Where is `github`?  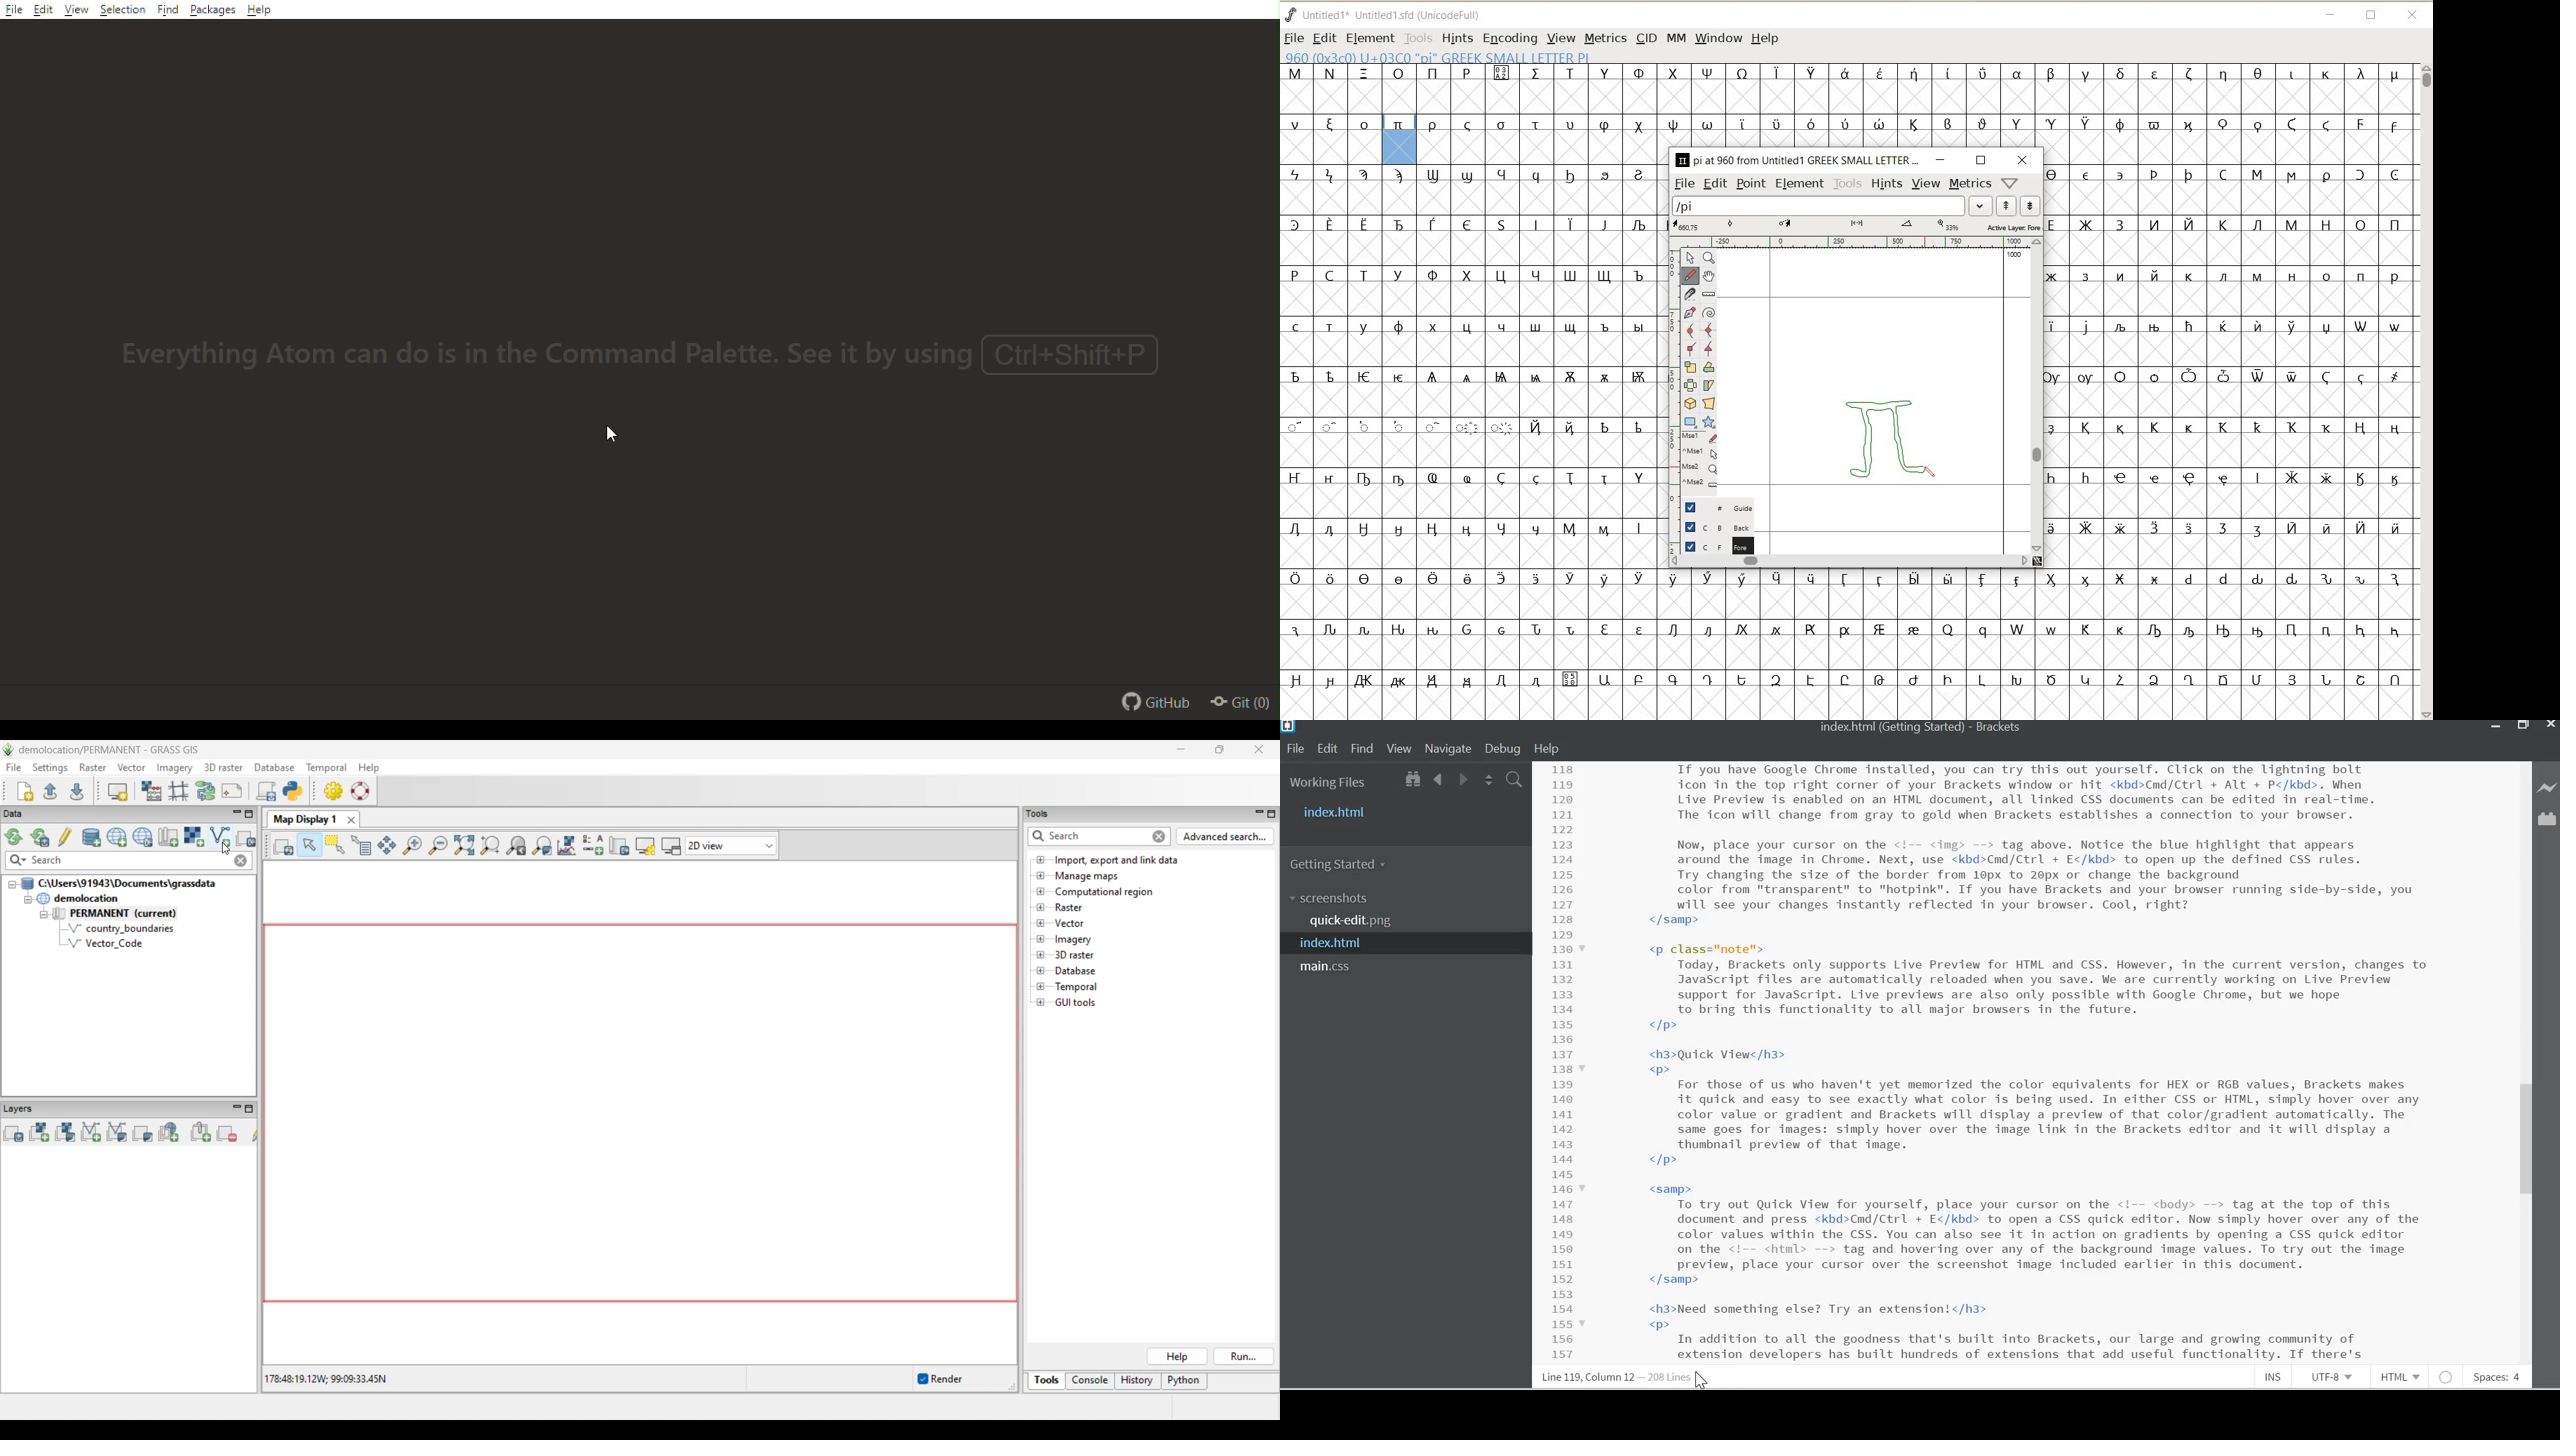
github is located at coordinates (1153, 701).